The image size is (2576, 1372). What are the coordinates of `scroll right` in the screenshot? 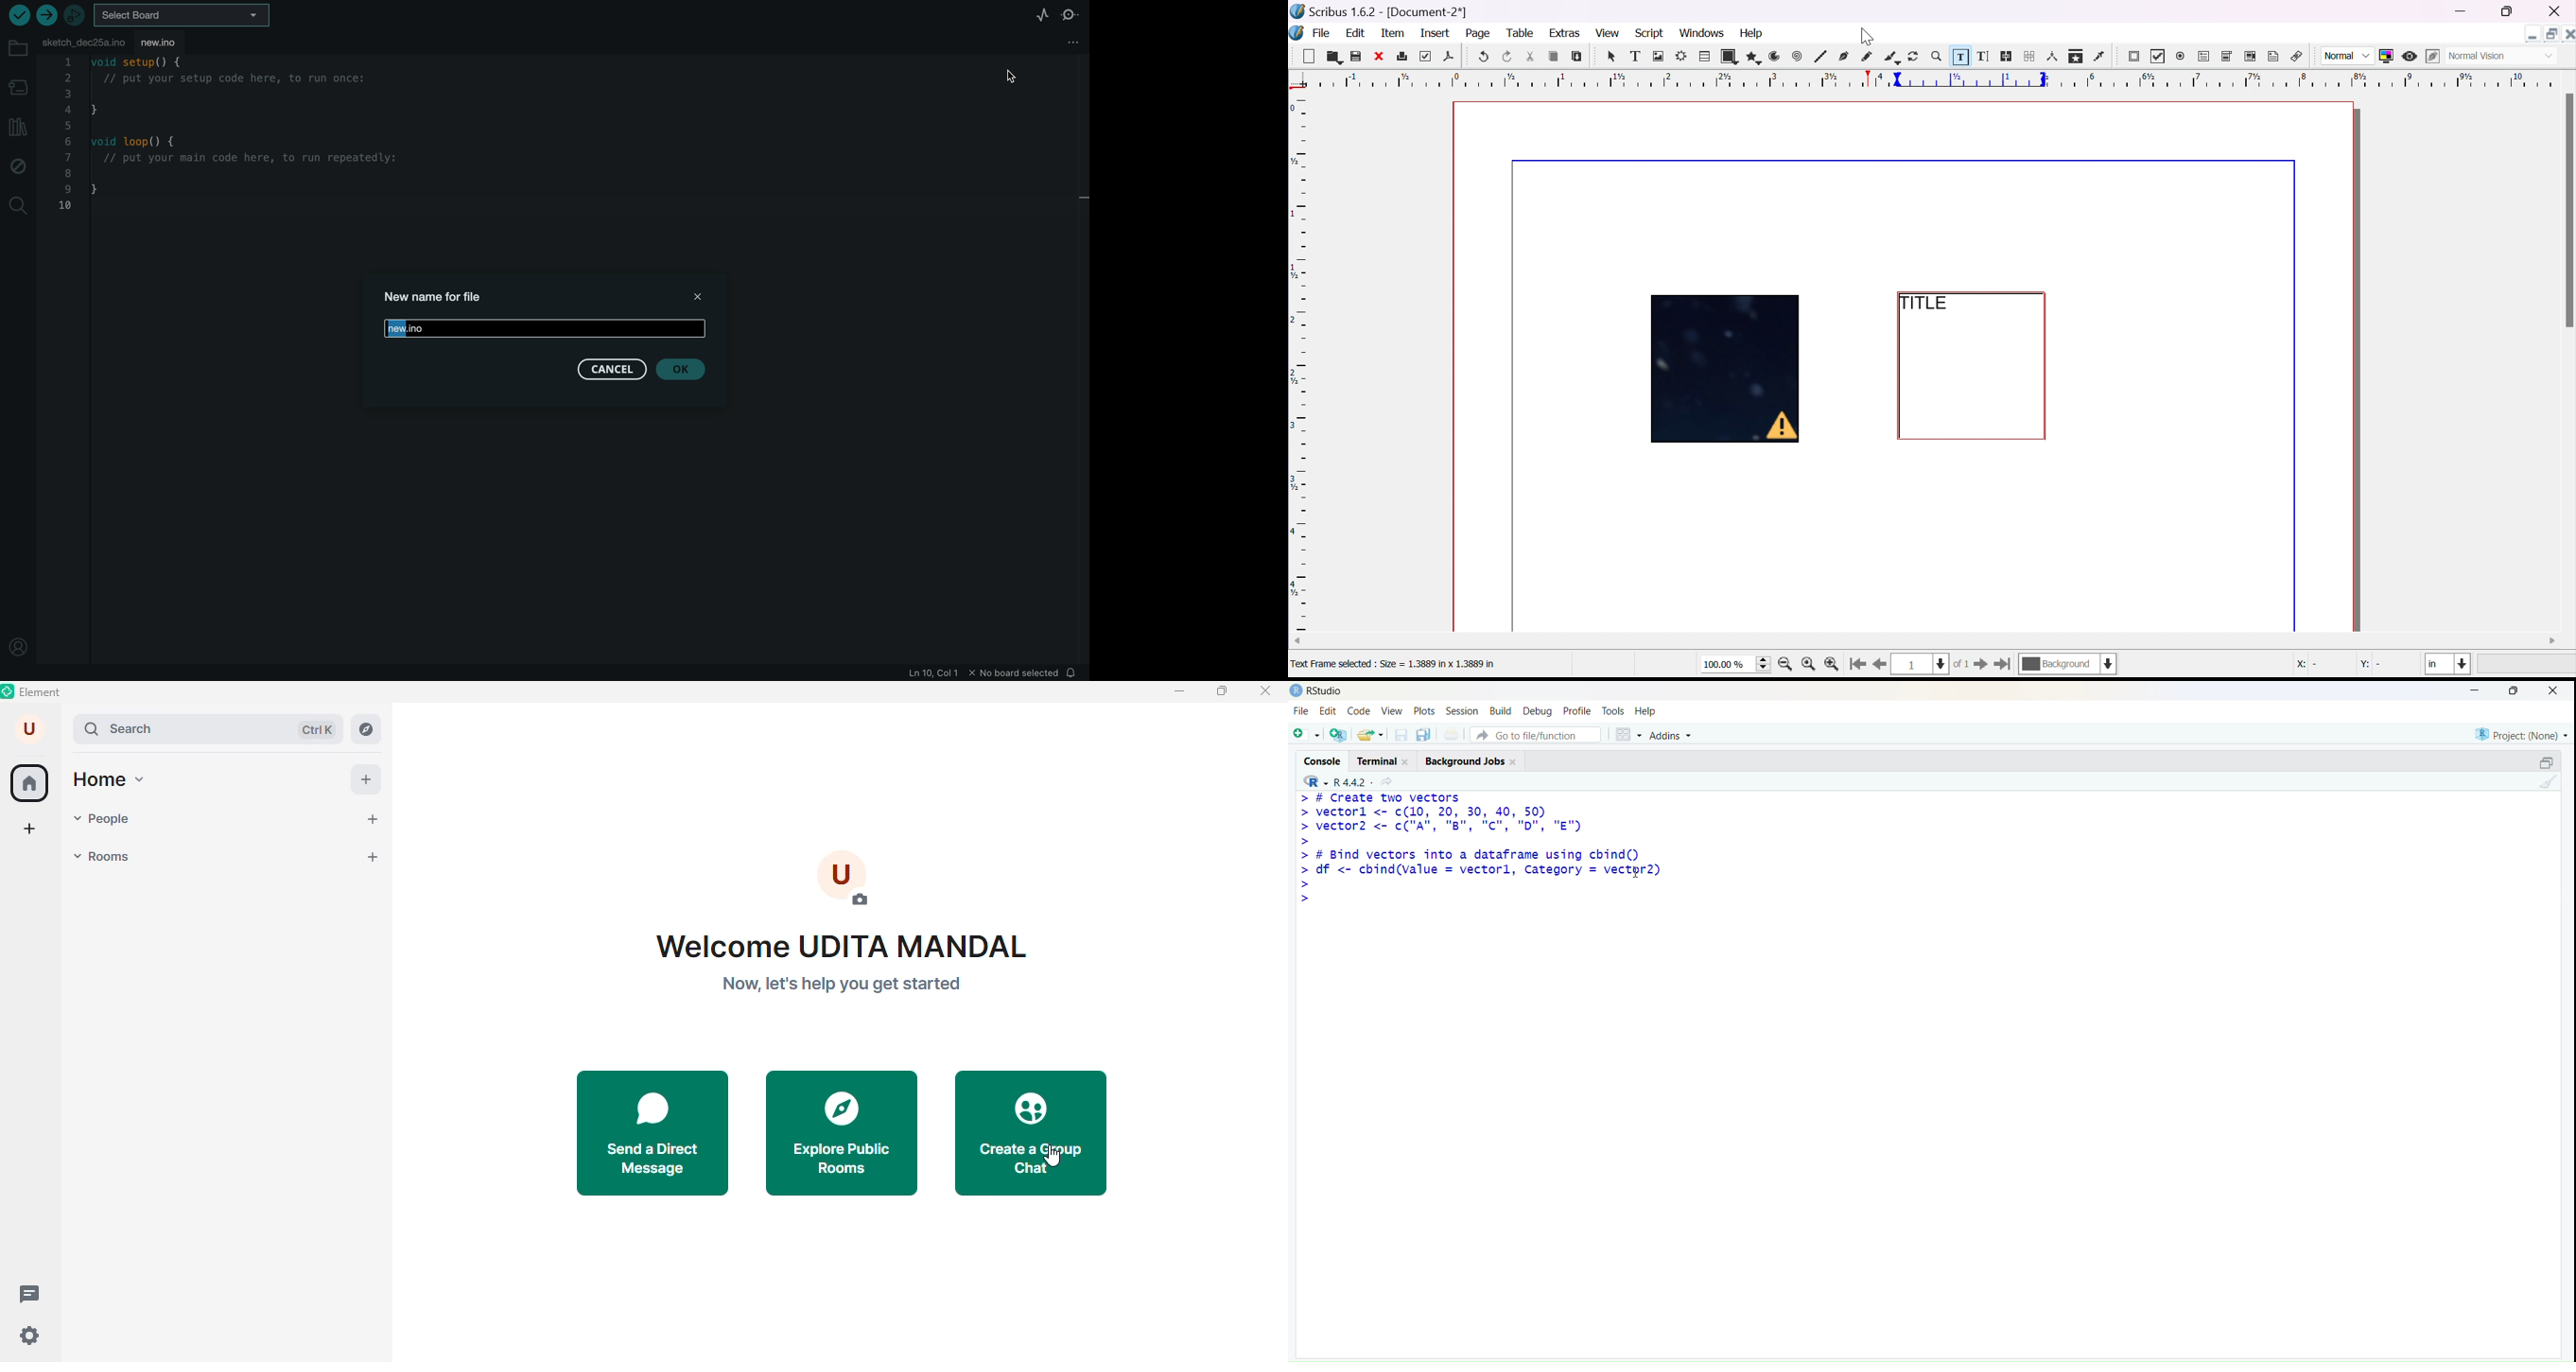 It's located at (2553, 641).